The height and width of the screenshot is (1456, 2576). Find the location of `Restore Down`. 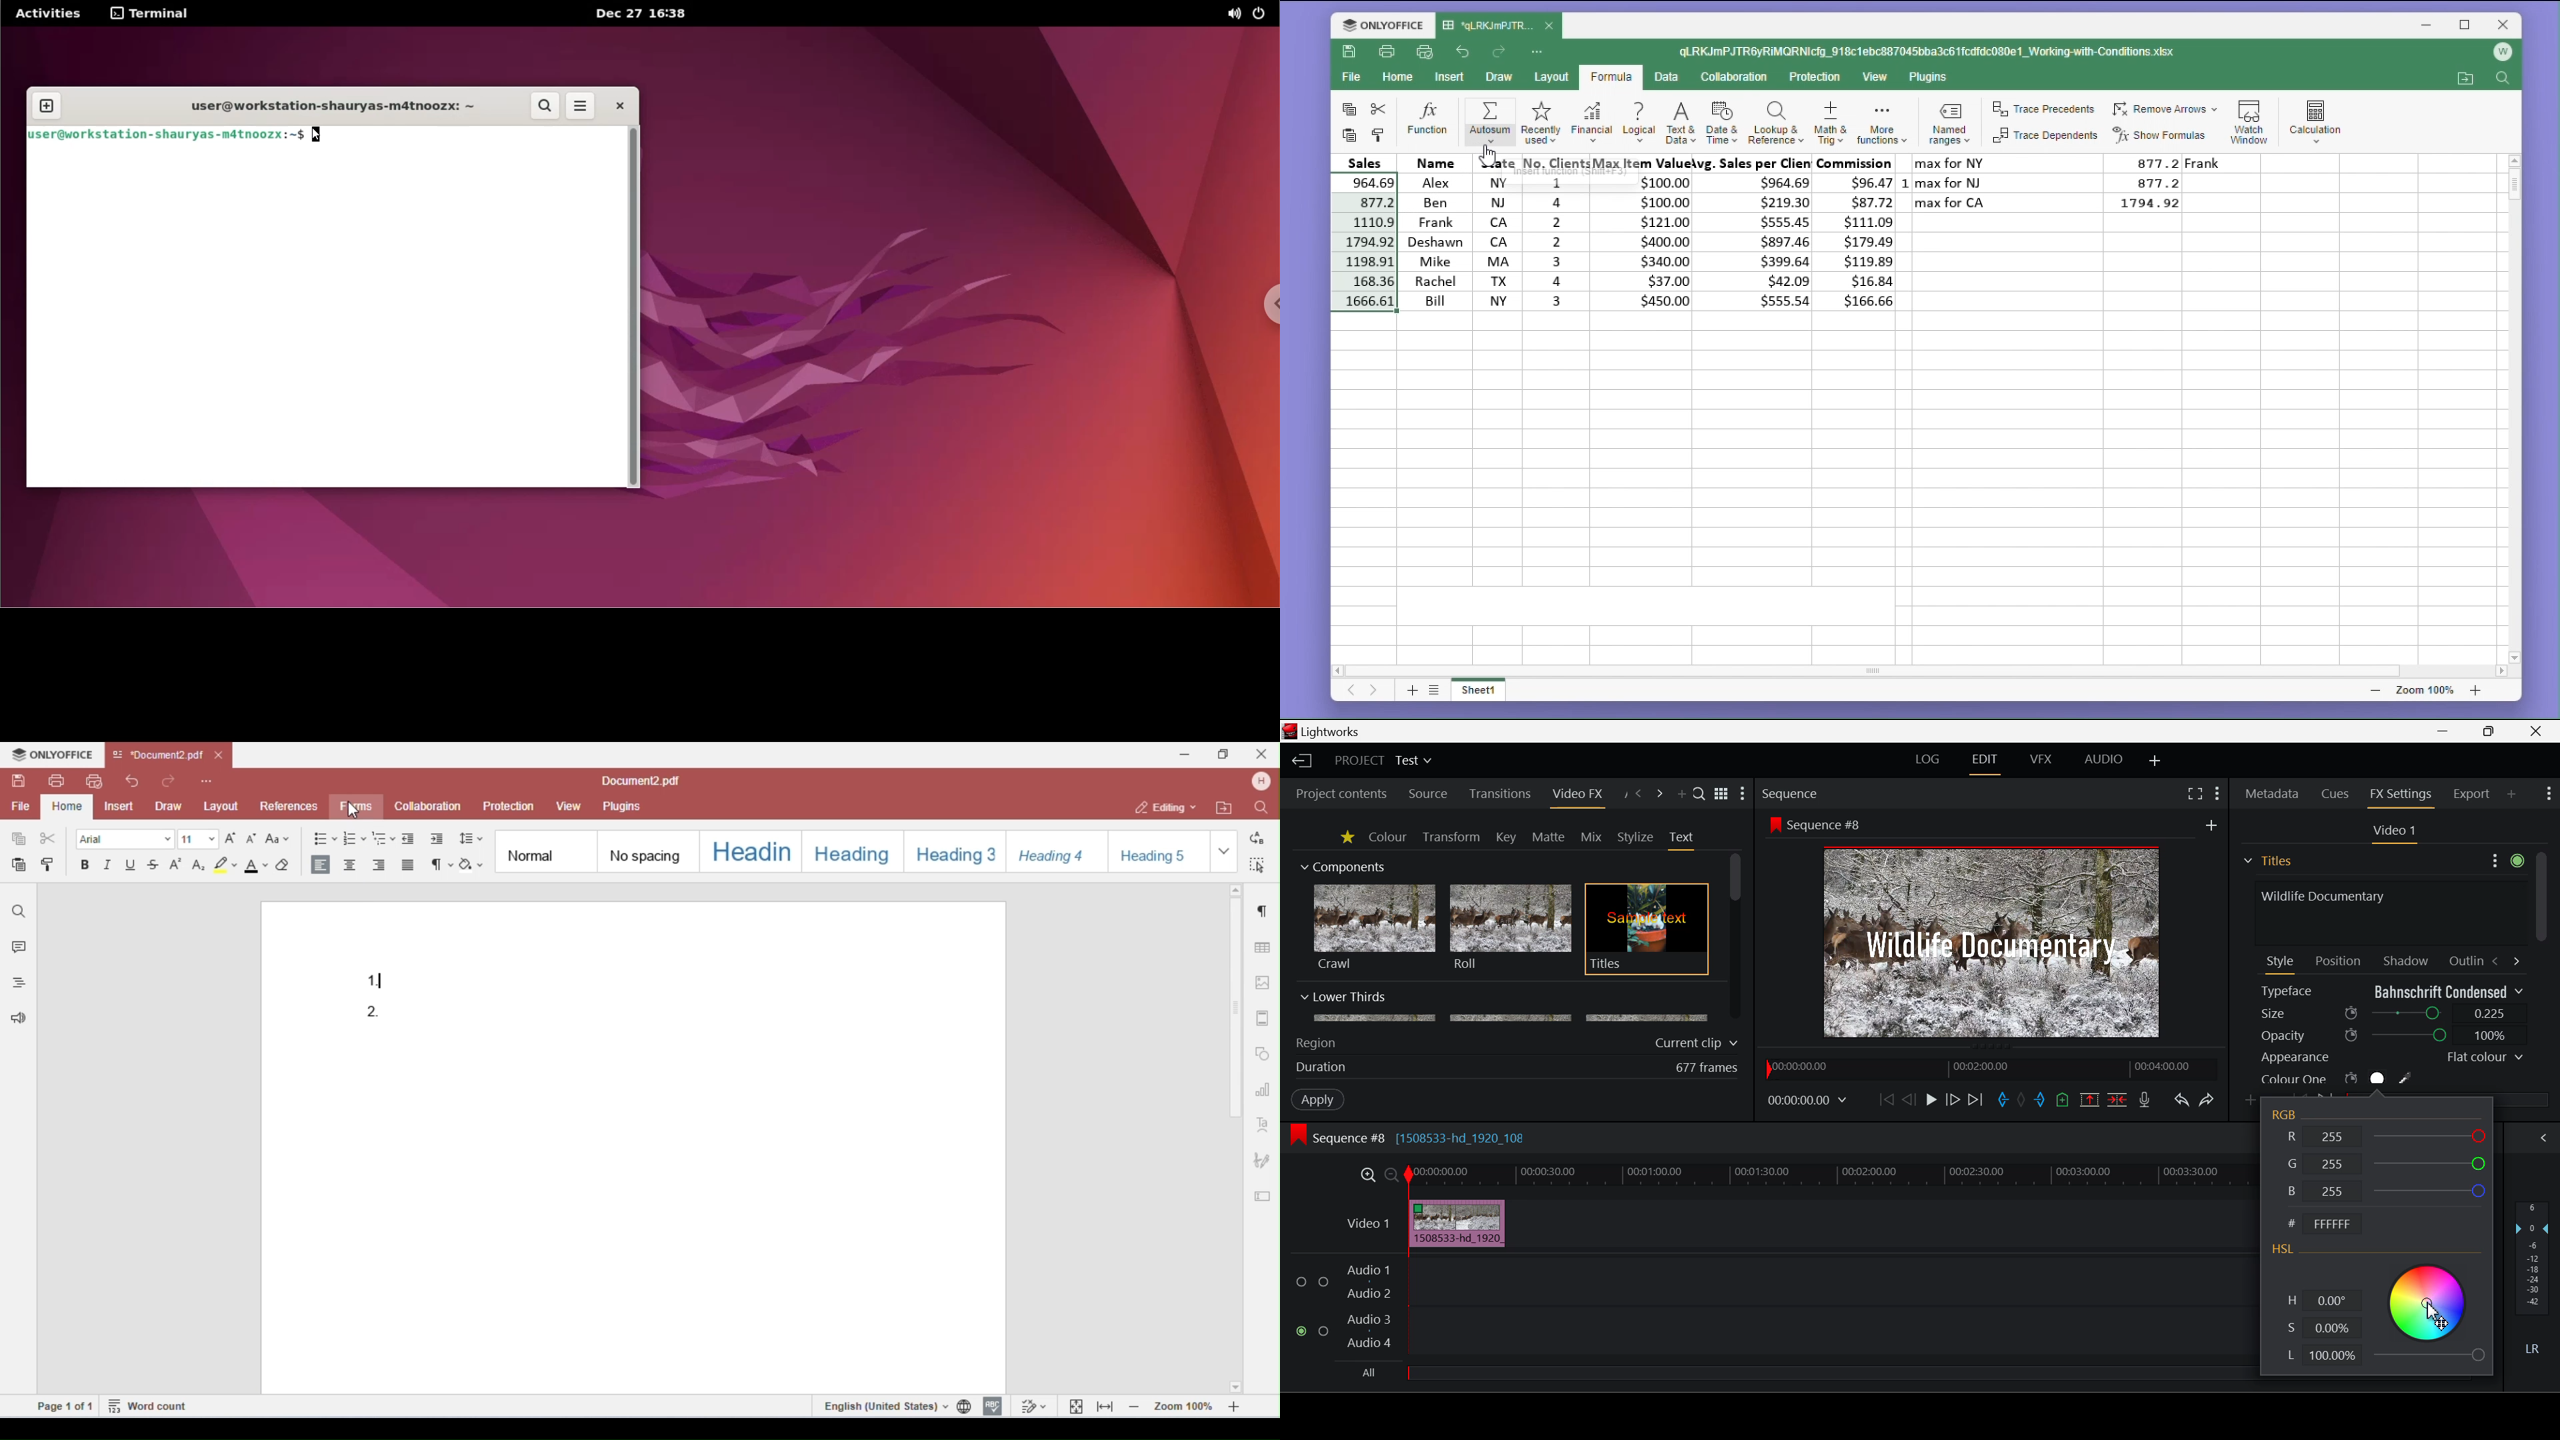

Restore Down is located at coordinates (2444, 729).